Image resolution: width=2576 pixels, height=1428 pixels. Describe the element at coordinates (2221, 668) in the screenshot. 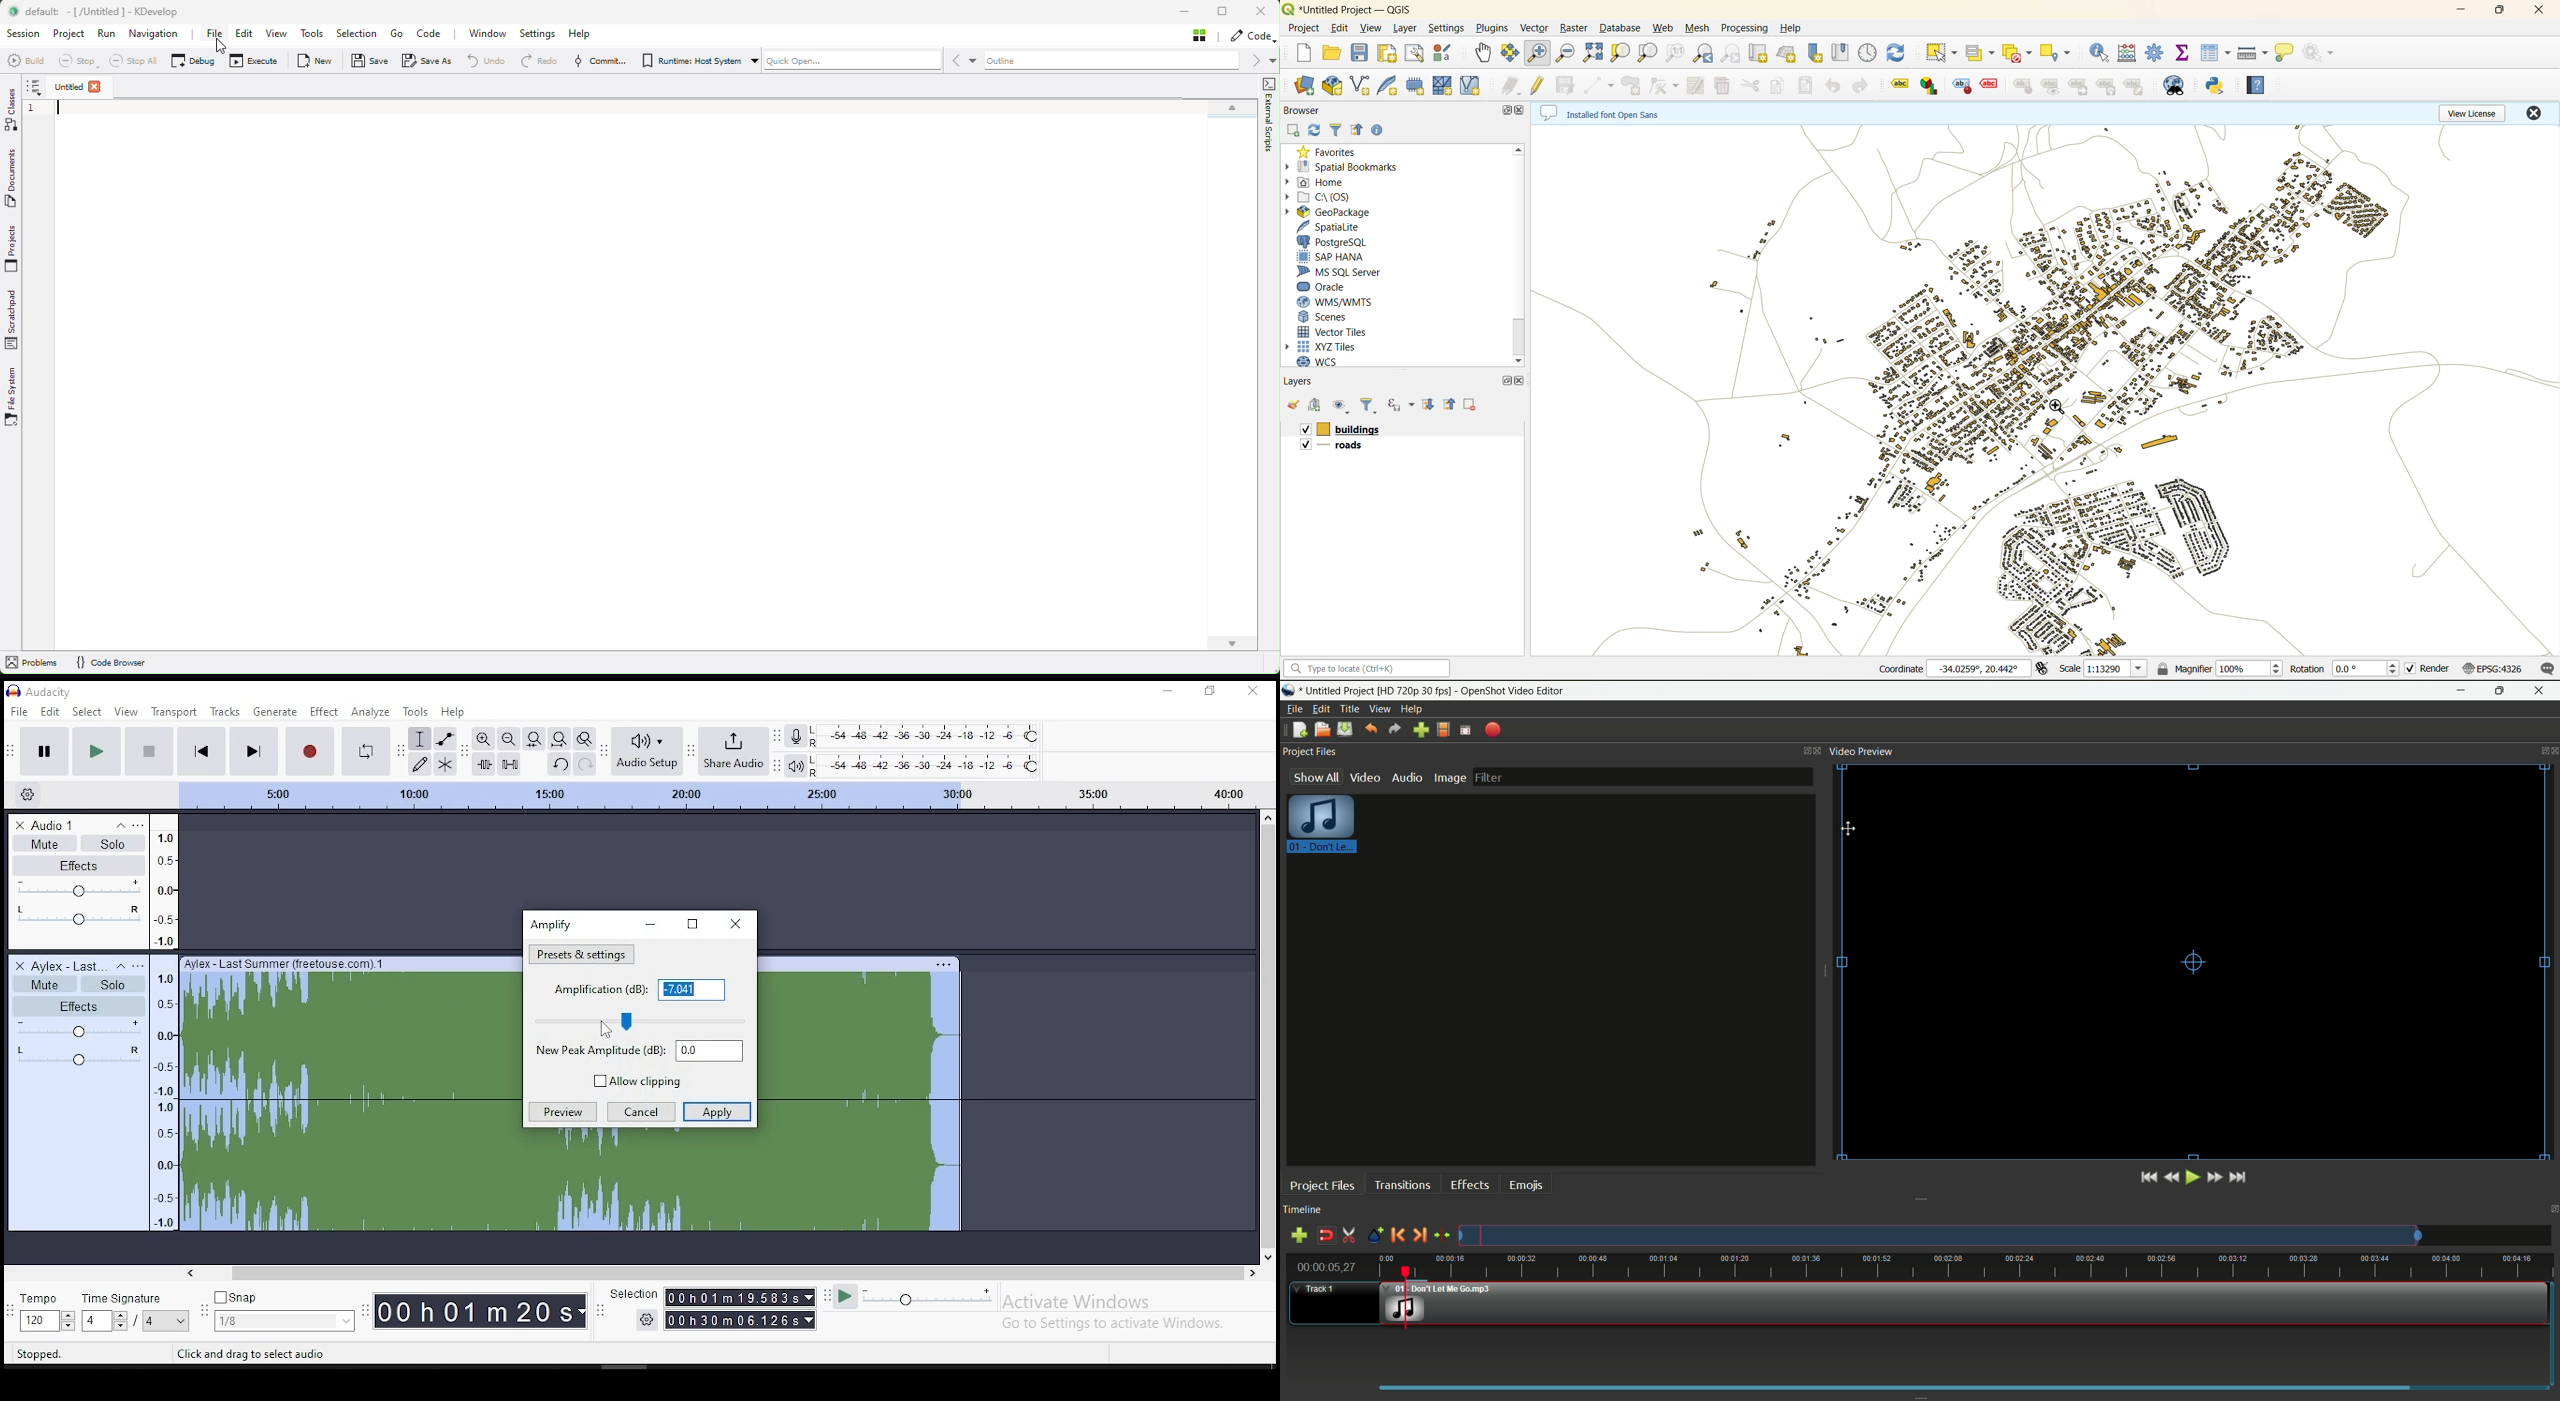

I see `magnifier` at that location.